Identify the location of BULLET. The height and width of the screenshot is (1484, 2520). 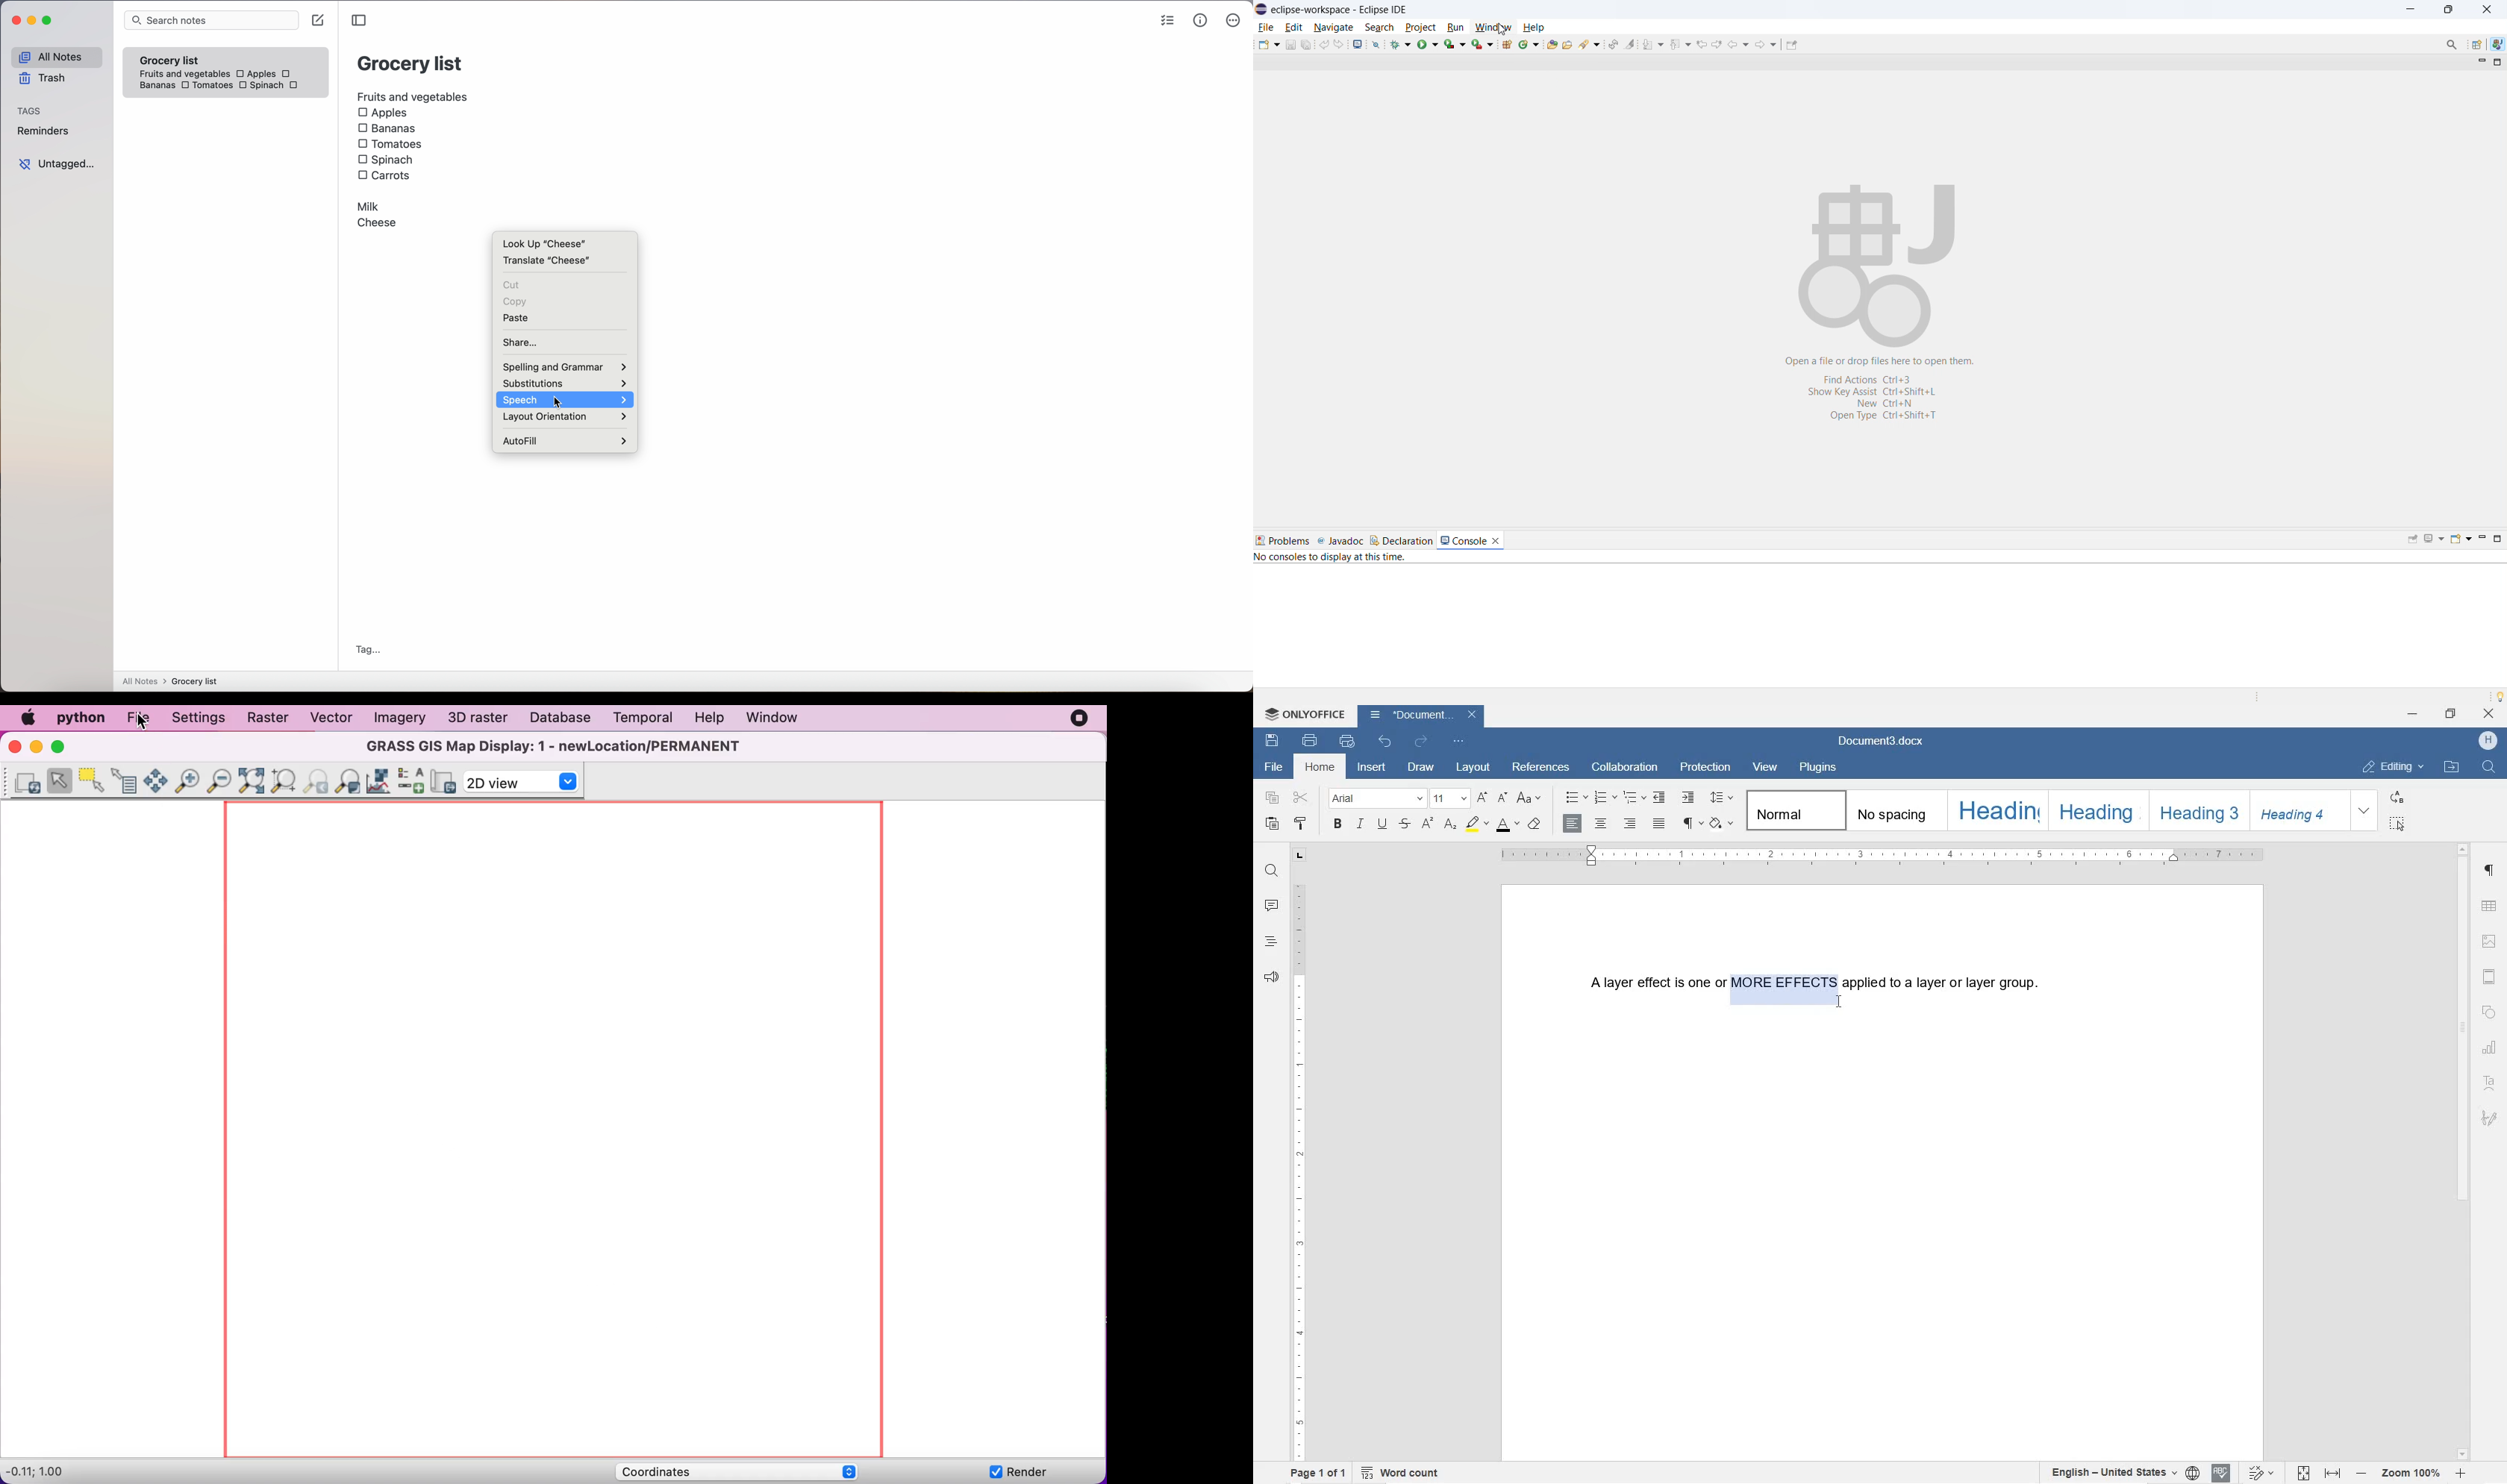
(1576, 798).